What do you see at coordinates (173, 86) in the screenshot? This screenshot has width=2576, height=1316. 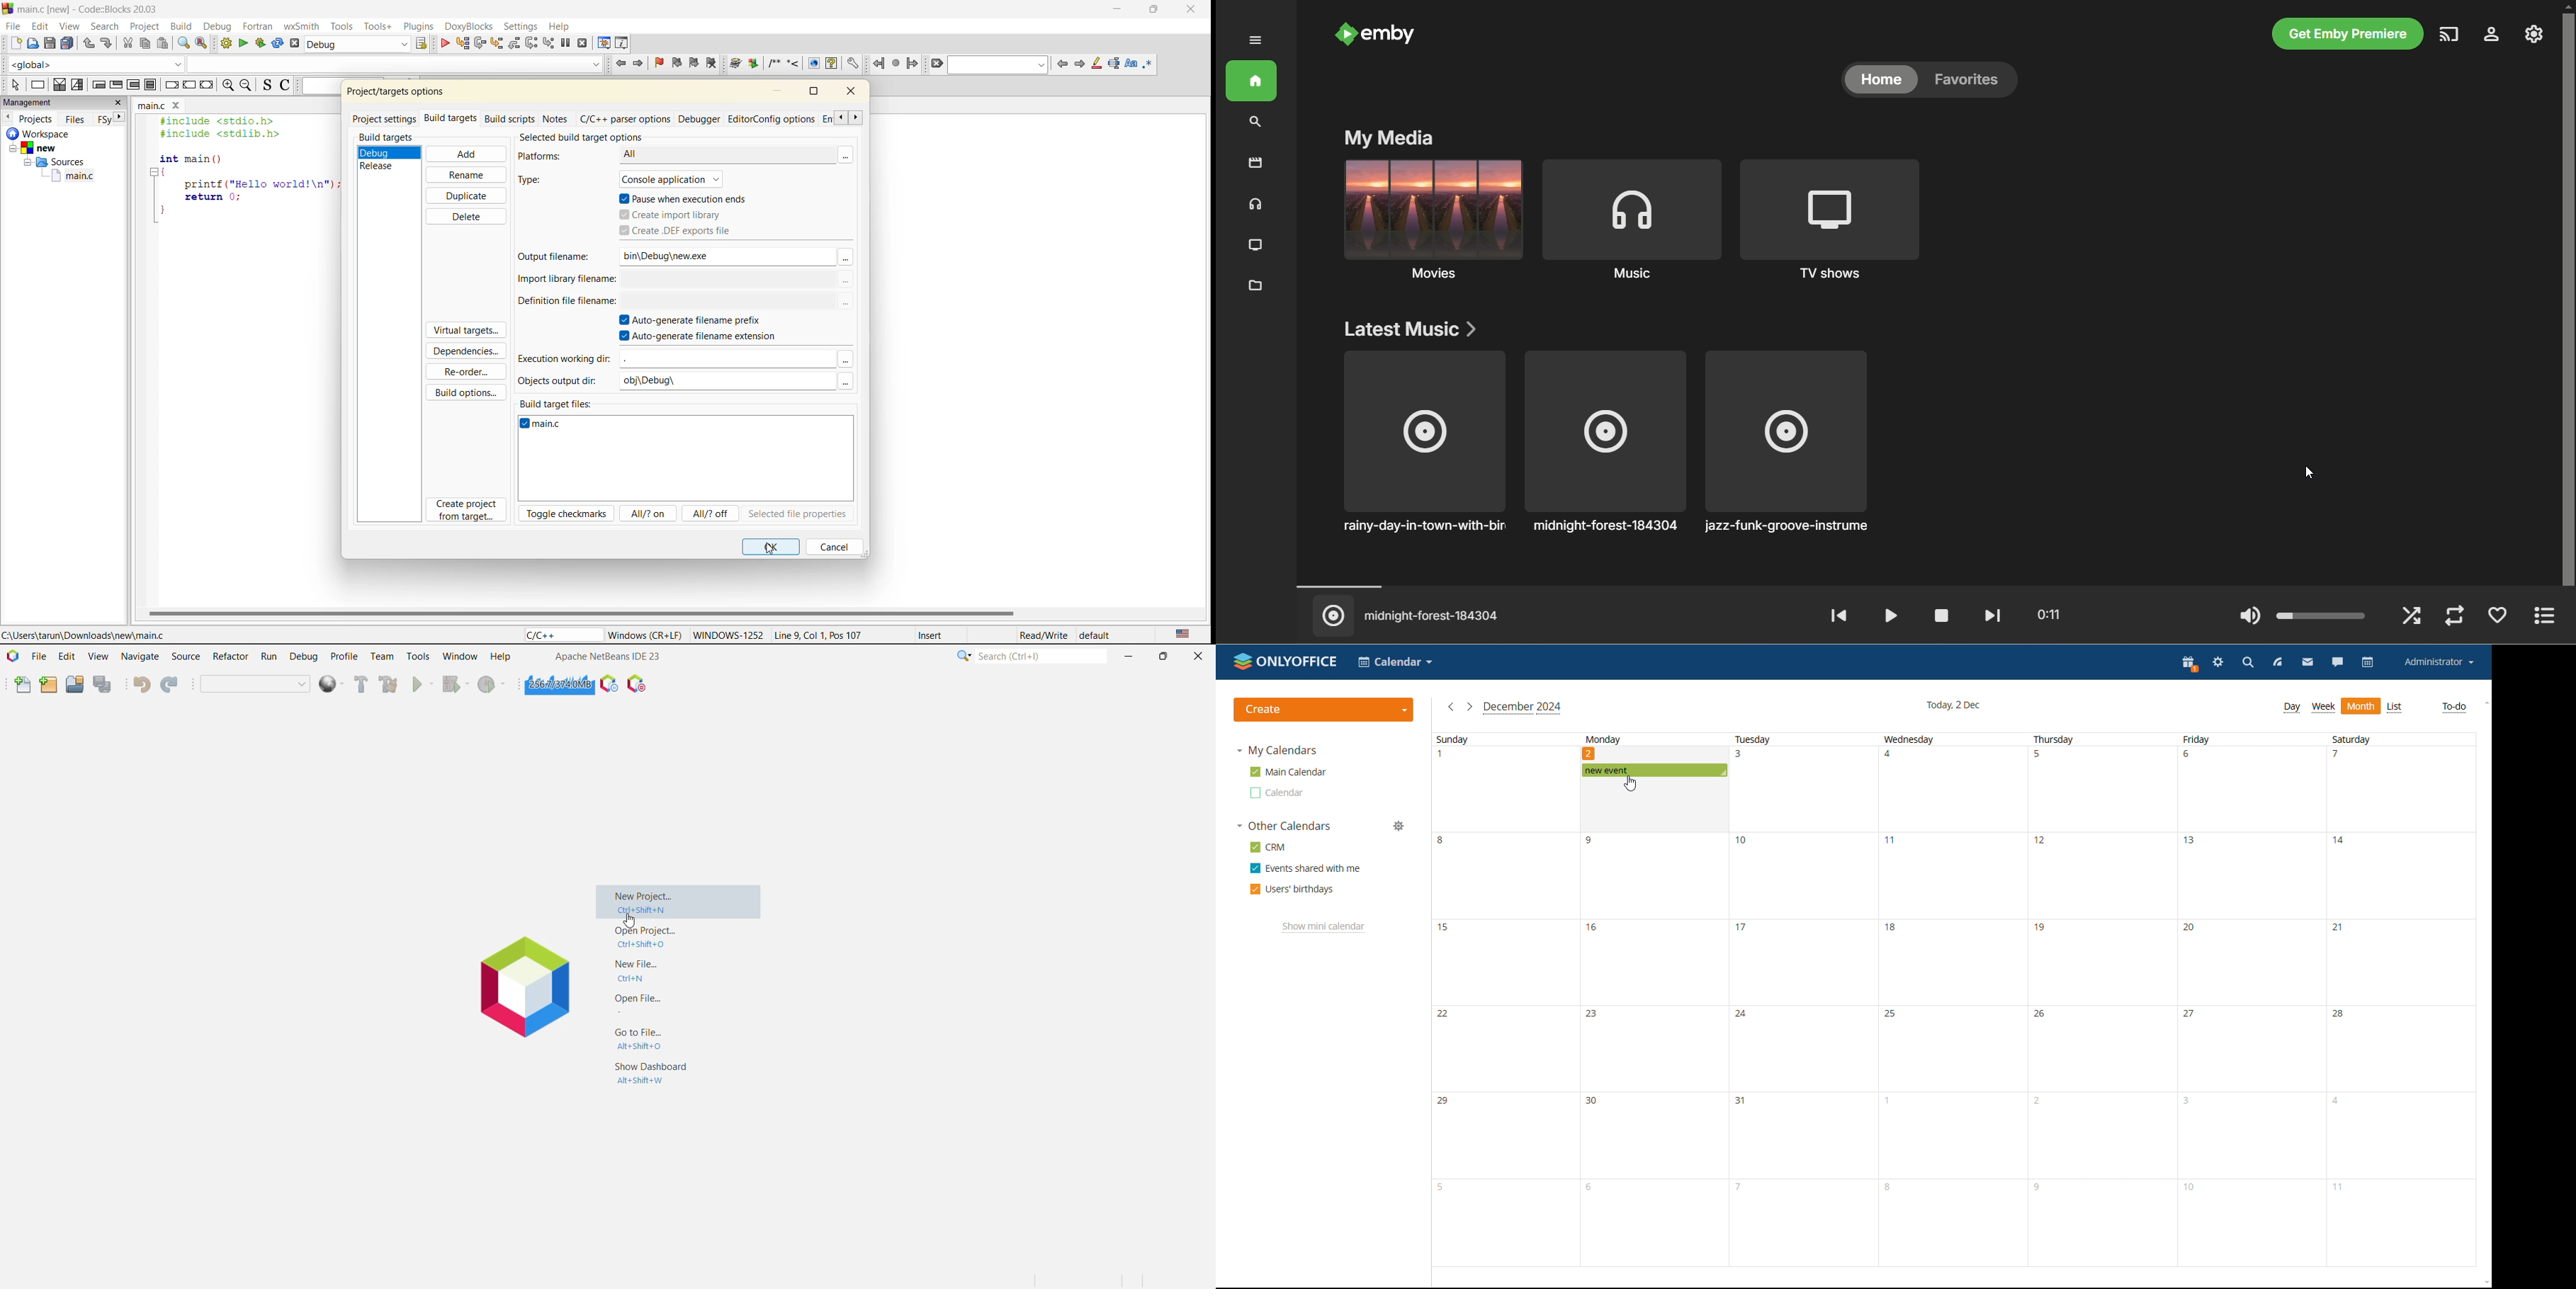 I see `break instruction` at bounding box center [173, 86].